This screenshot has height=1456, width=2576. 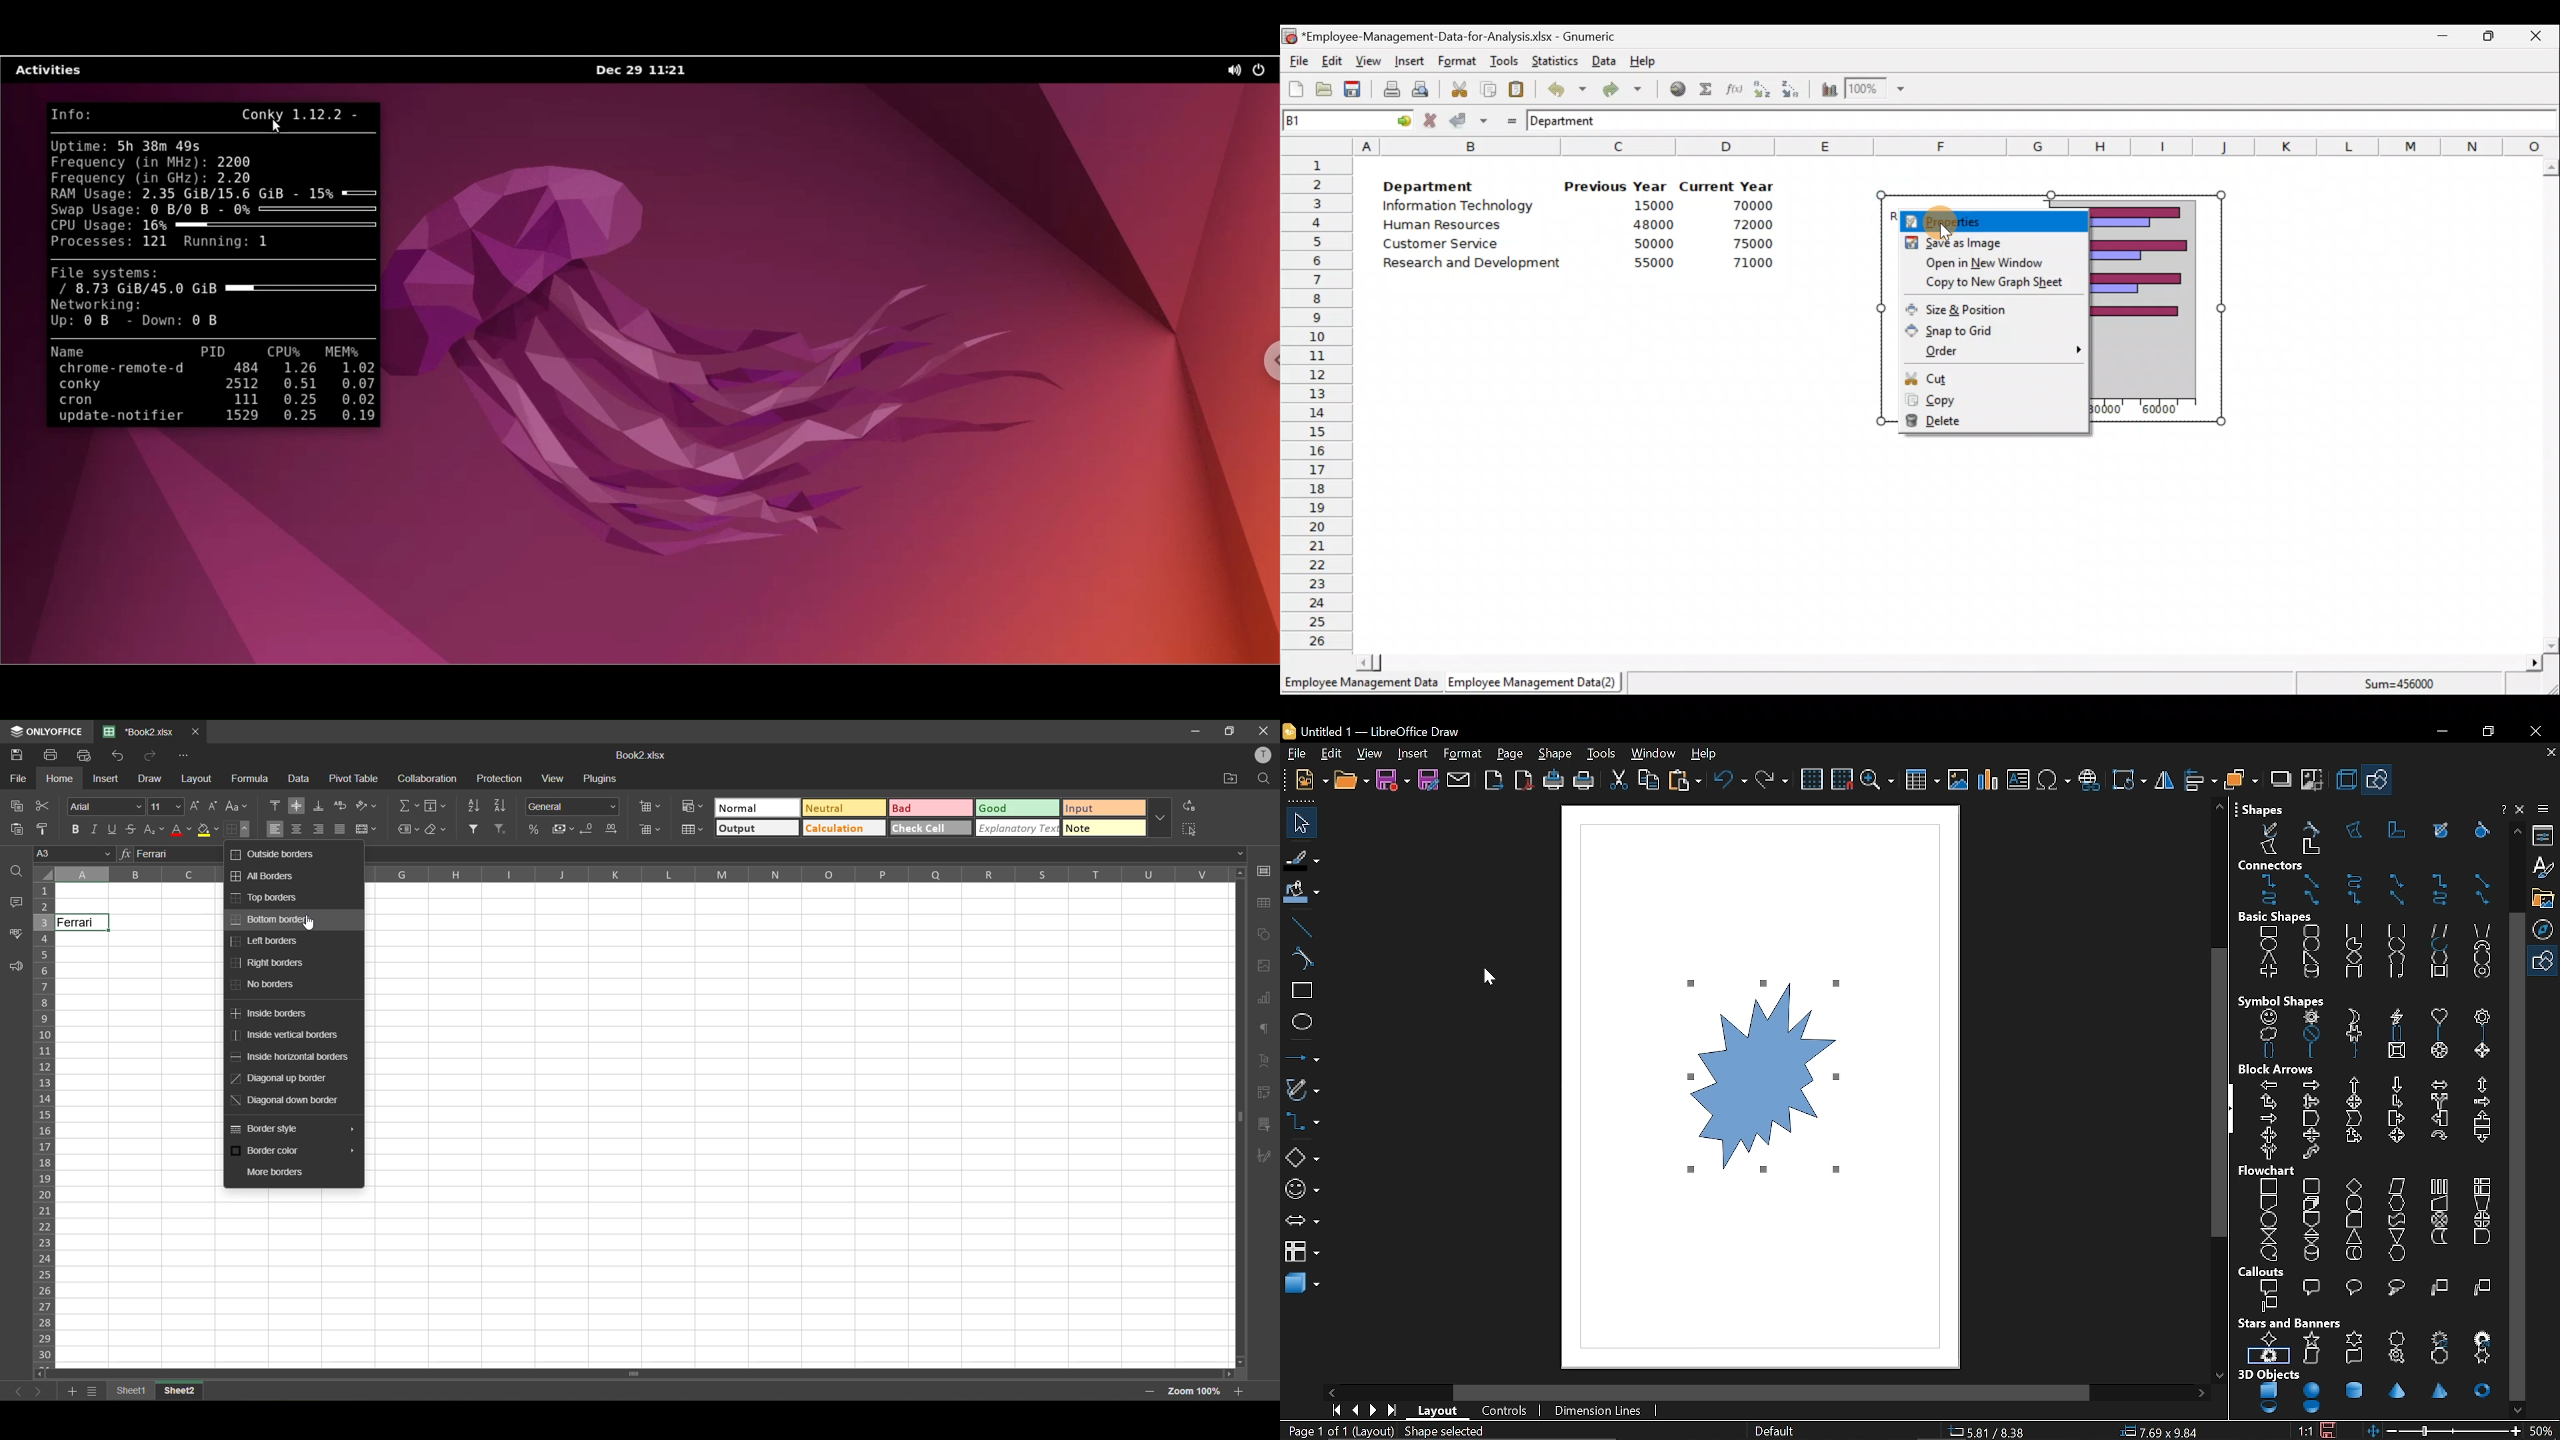 What do you see at coordinates (755, 829) in the screenshot?
I see `output` at bounding box center [755, 829].